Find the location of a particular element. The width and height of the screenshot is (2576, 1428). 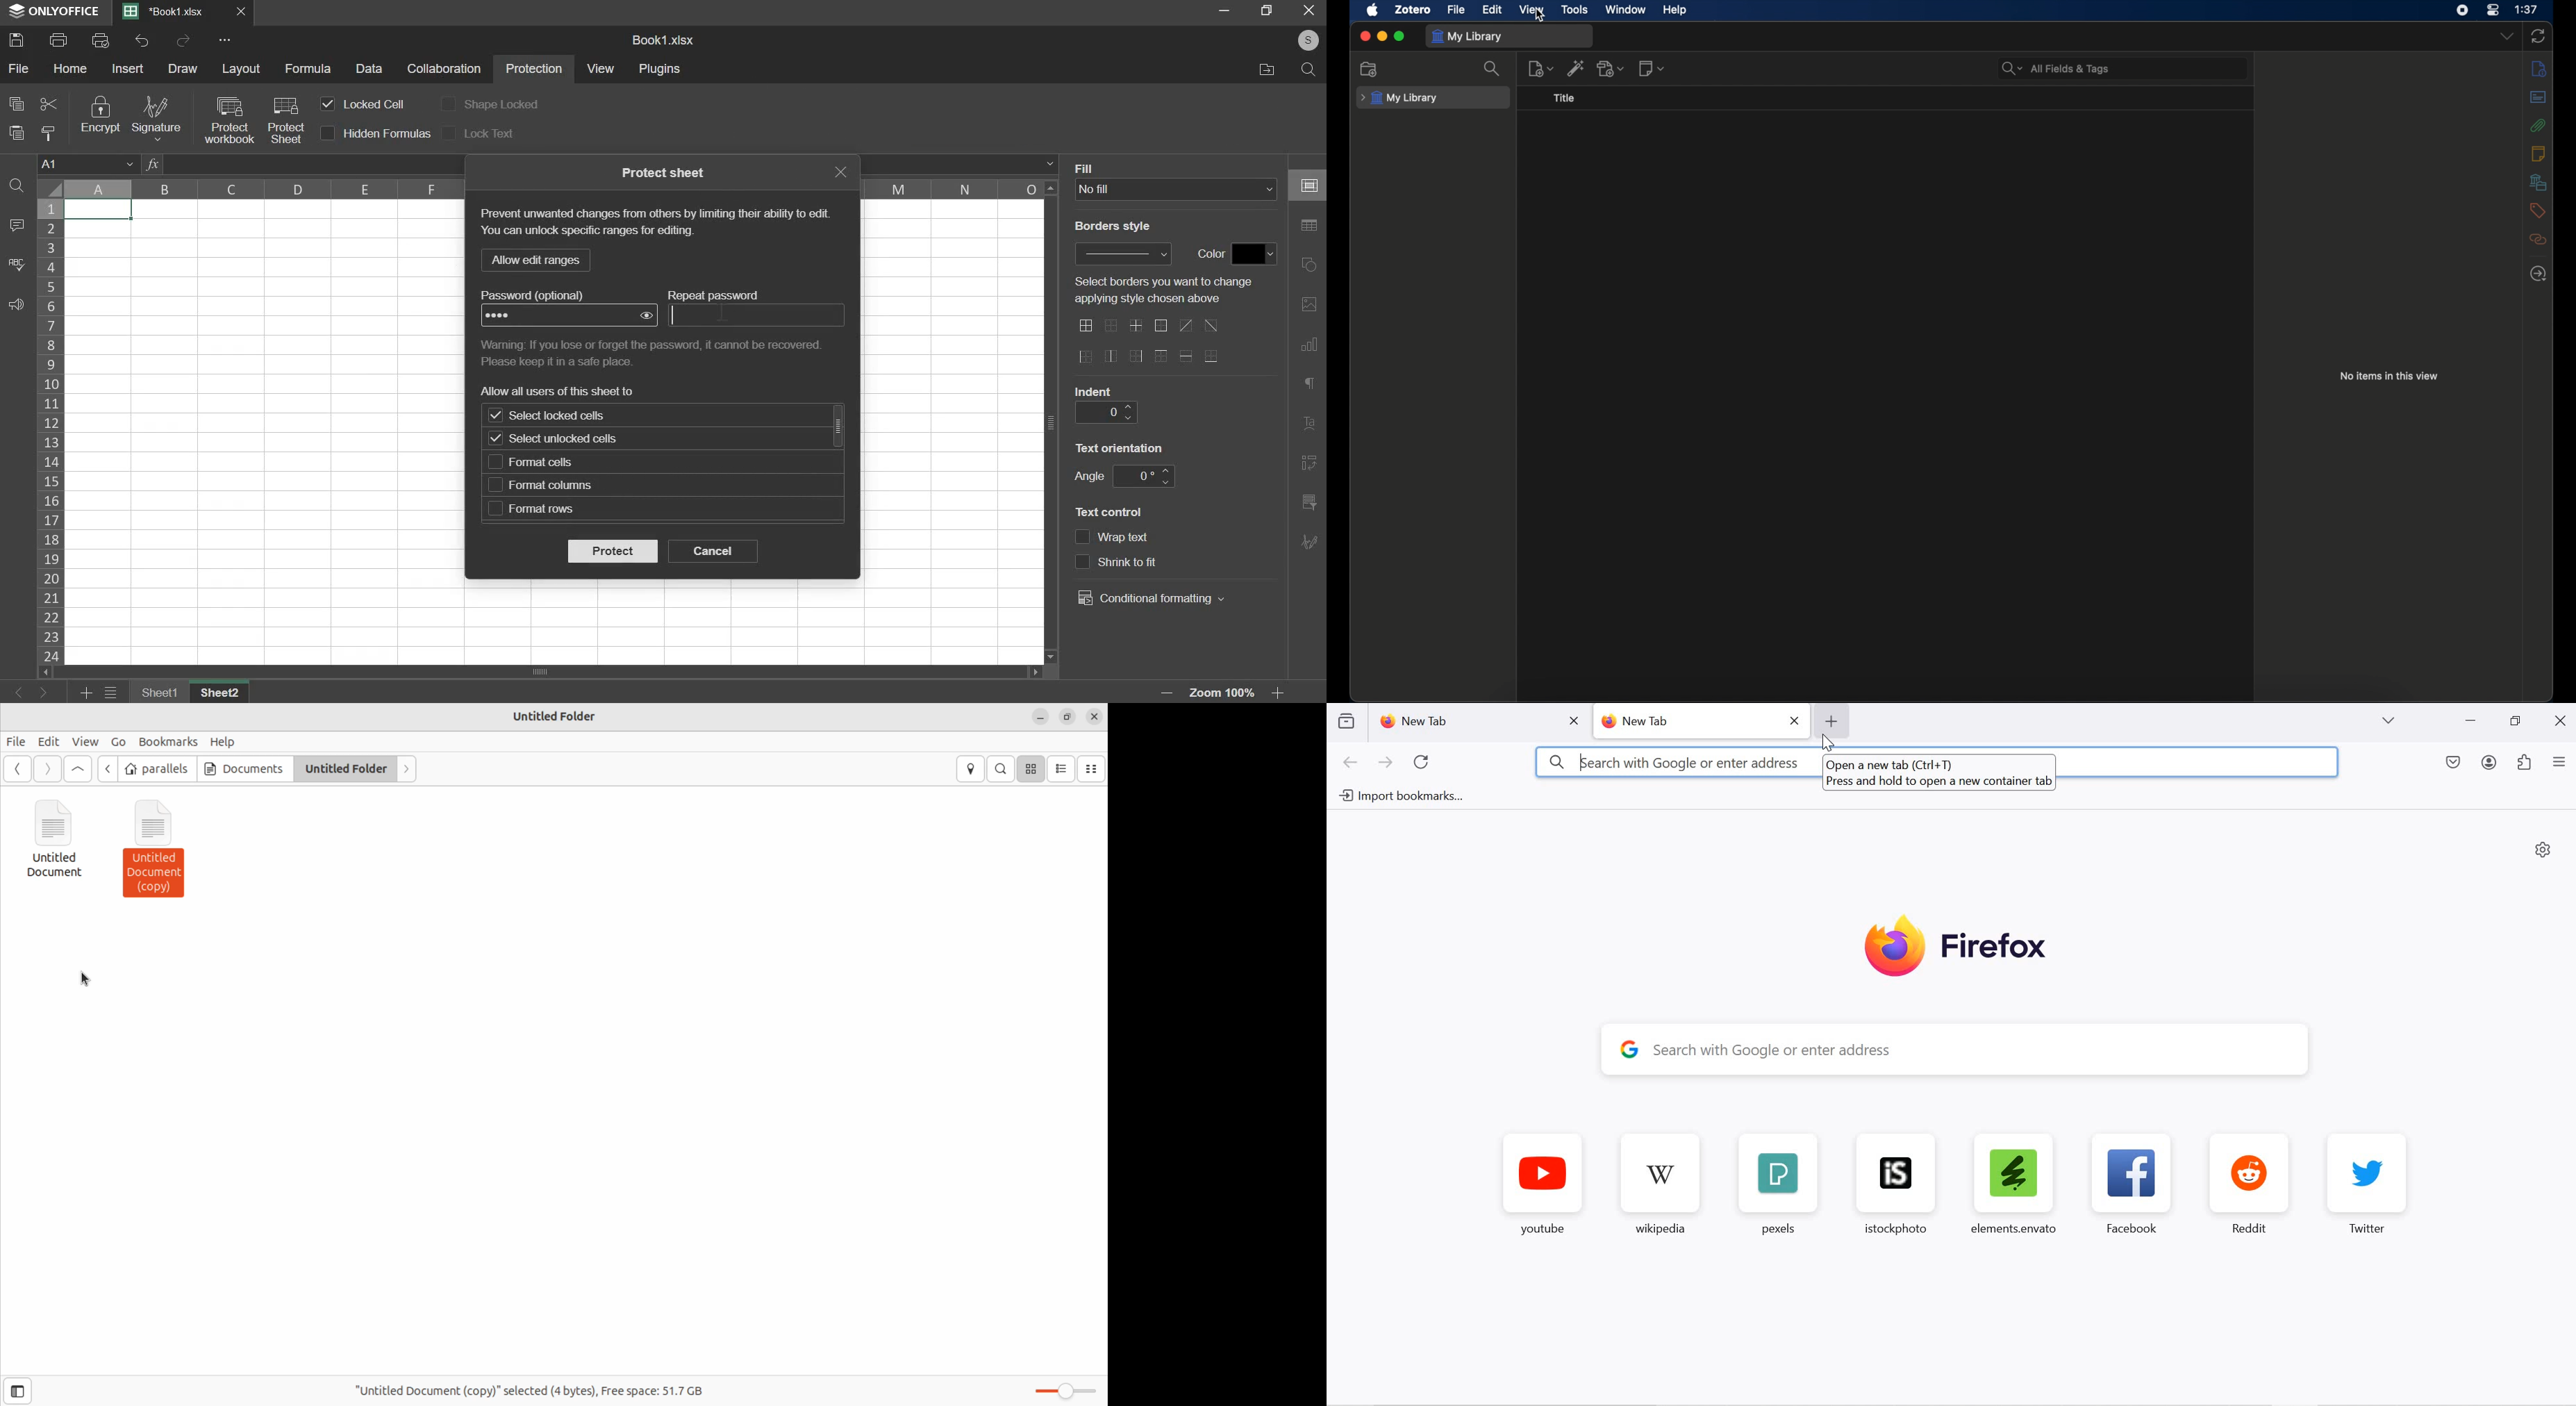

checkbox is located at coordinates (328, 104).